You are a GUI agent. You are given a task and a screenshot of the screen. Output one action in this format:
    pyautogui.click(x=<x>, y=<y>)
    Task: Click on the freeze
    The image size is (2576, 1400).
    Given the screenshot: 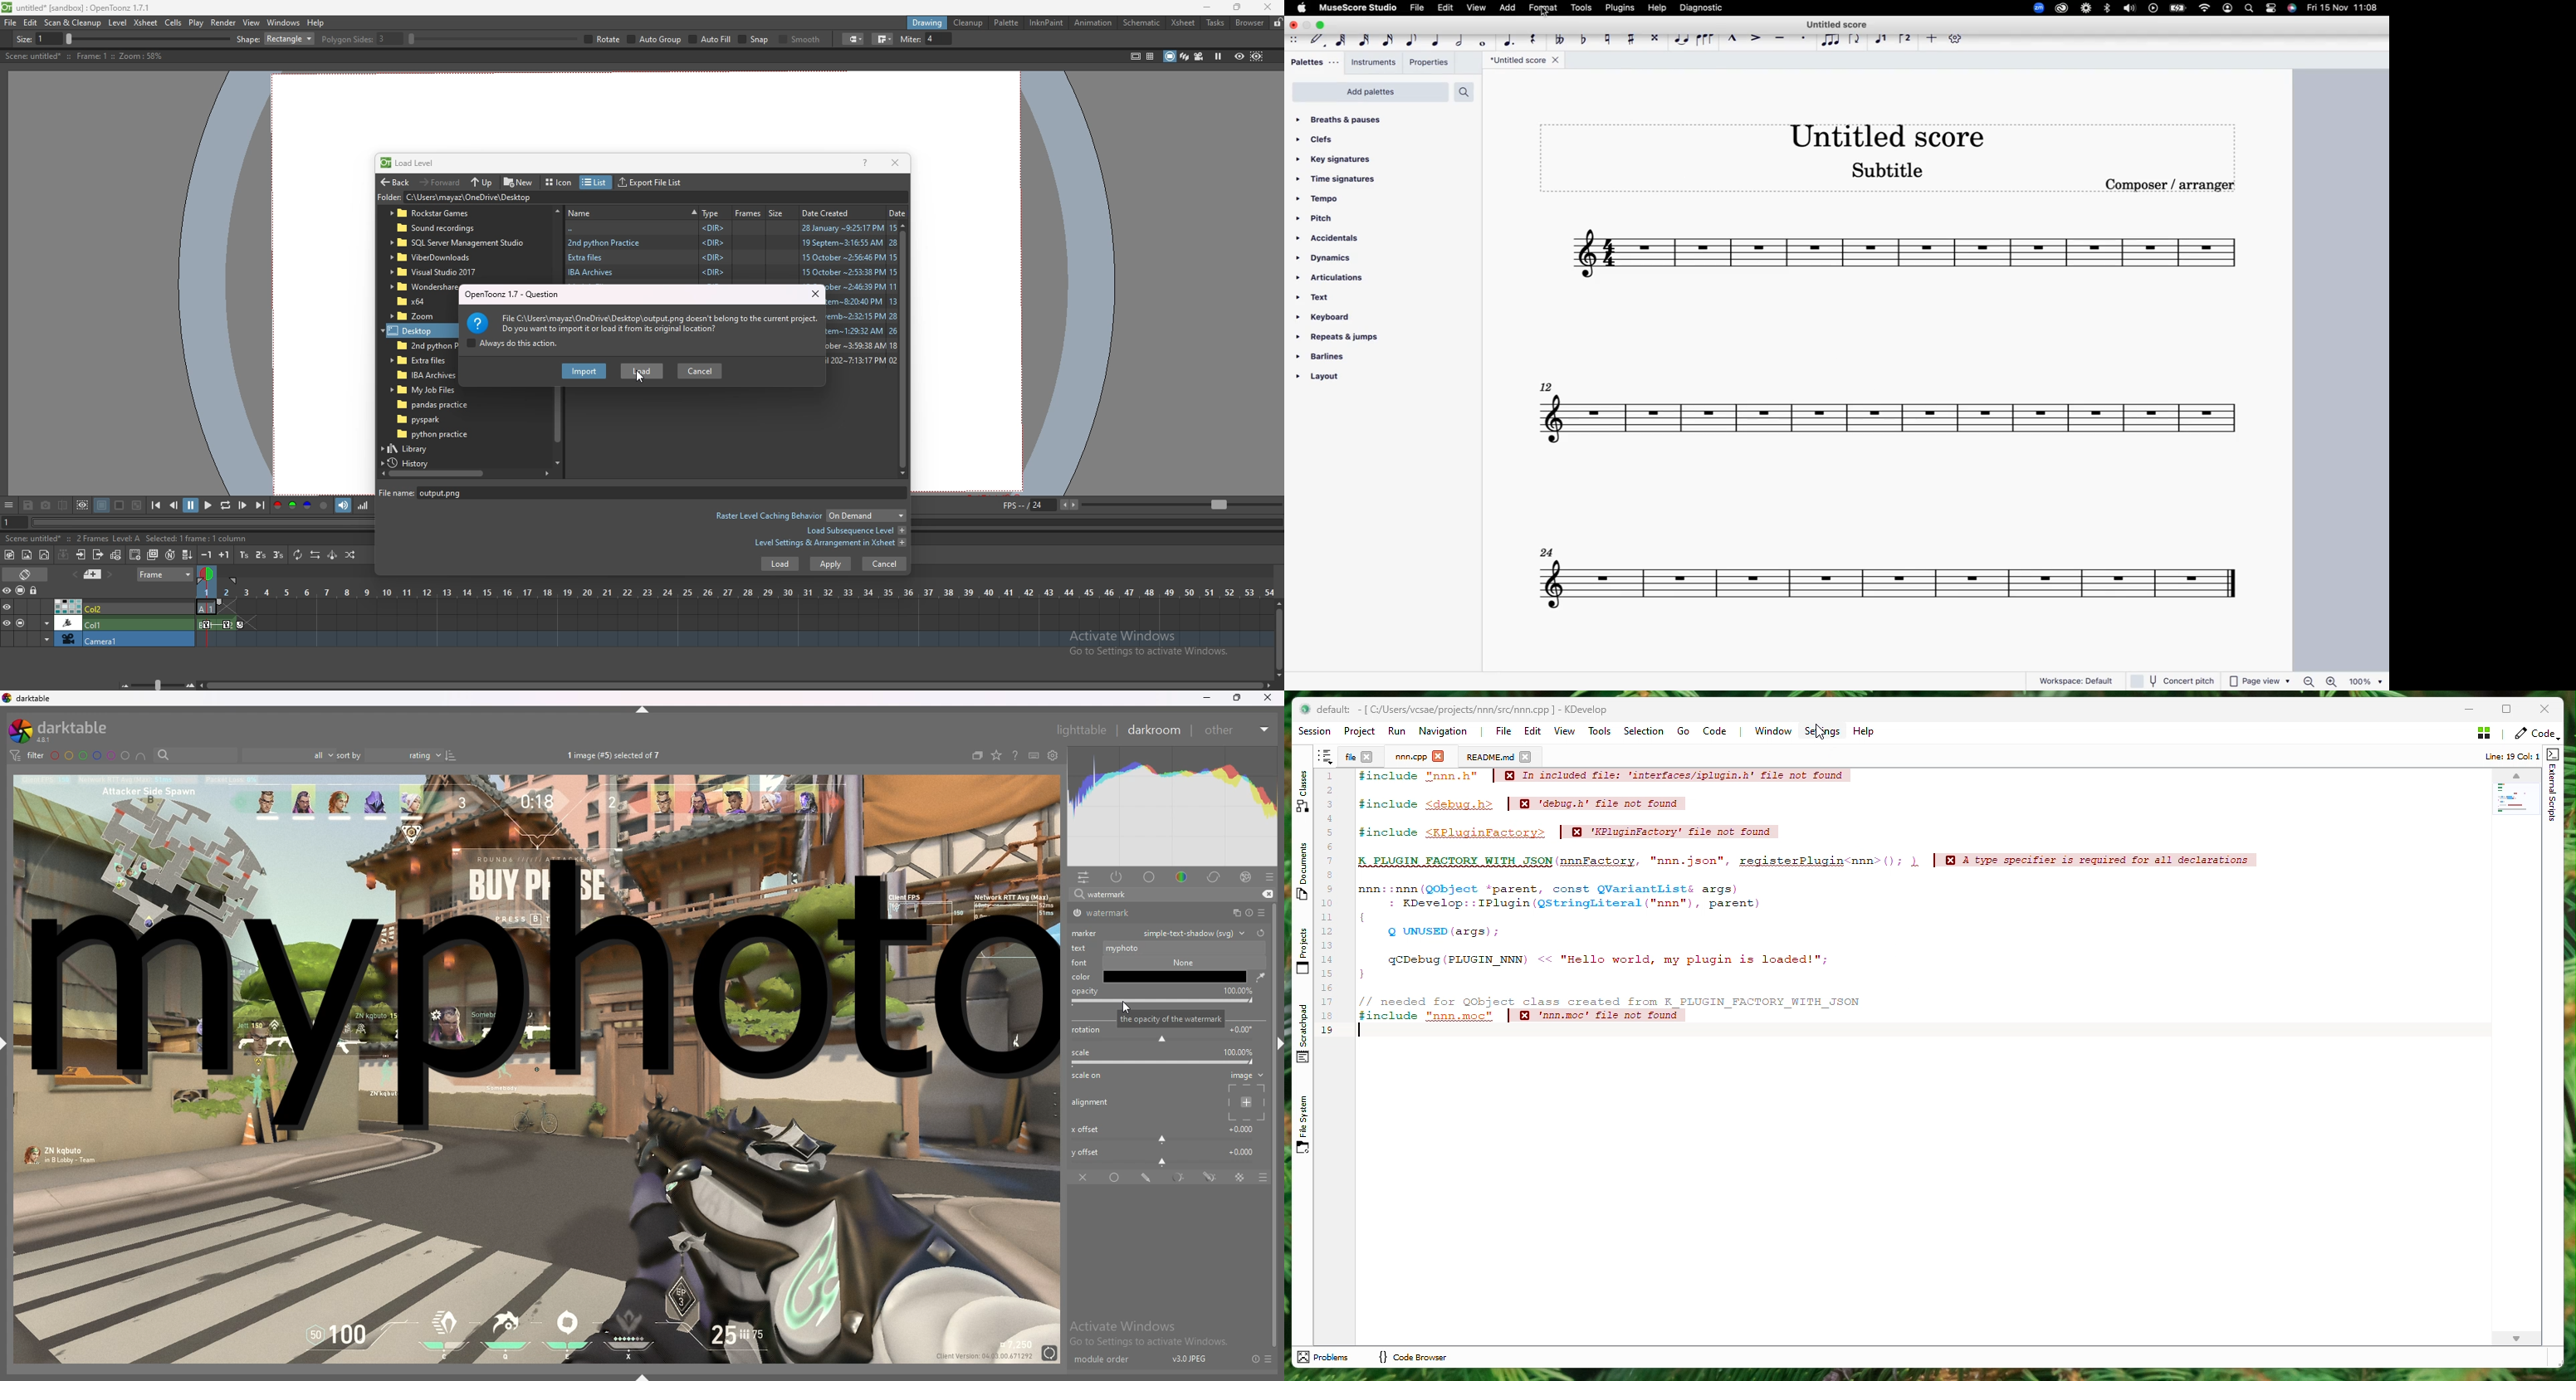 What is the action you would take?
    pyautogui.click(x=1219, y=56)
    